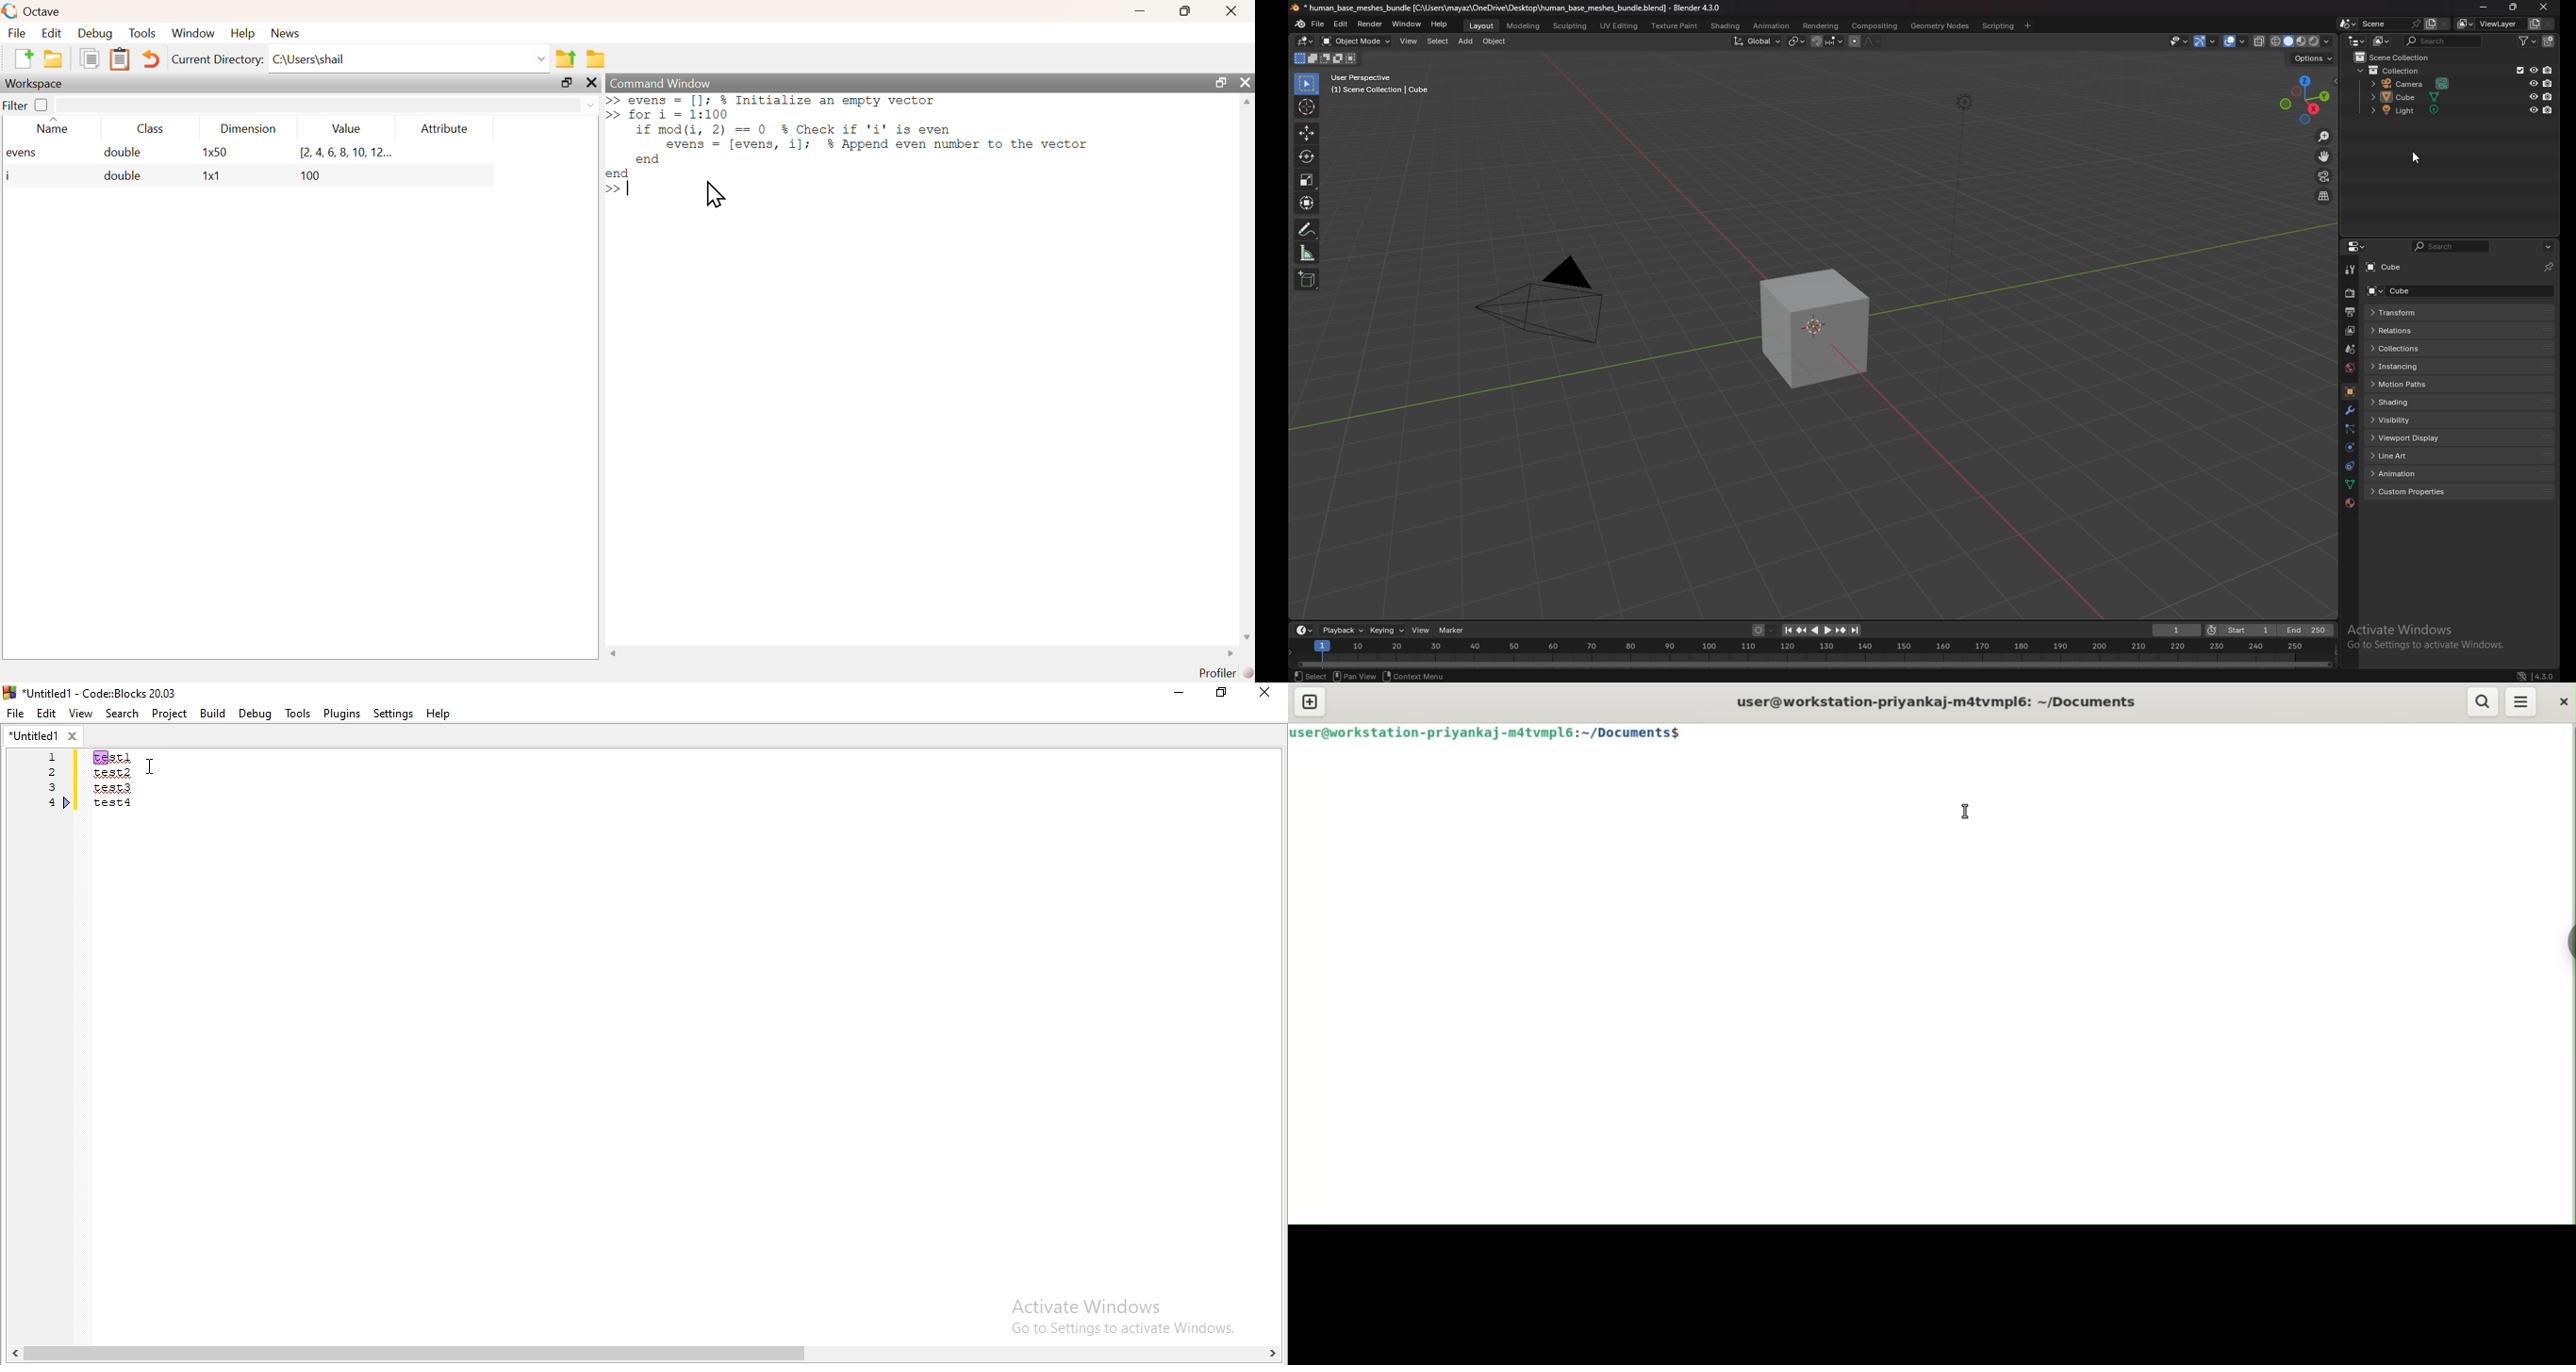 This screenshot has width=2576, height=1372. I want to click on layout, so click(1483, 26).